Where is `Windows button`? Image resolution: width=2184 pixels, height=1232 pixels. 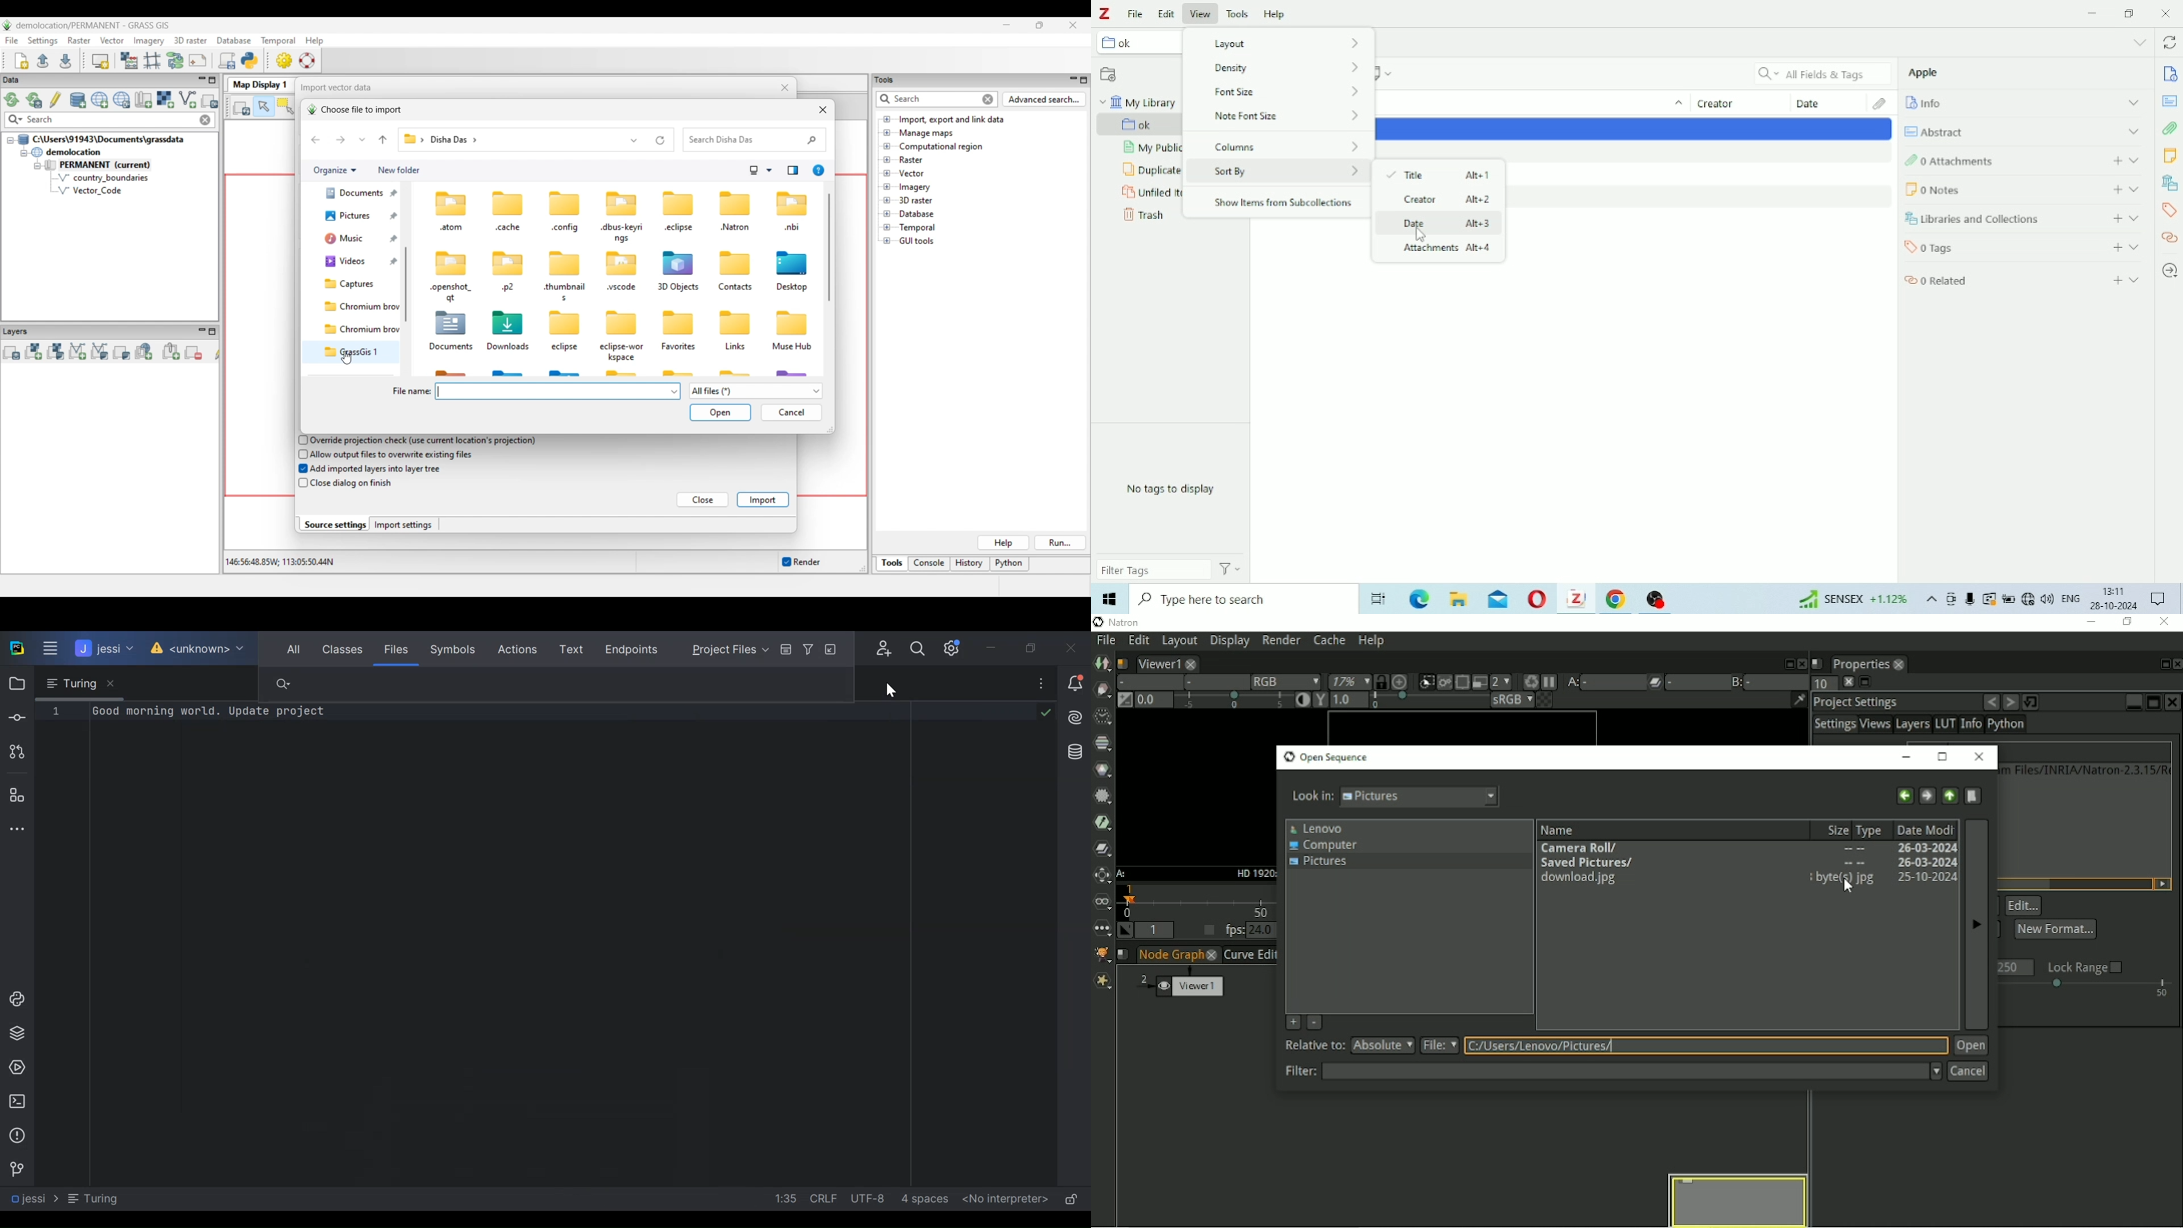 Windows button is located at coordinates (1109, 602).